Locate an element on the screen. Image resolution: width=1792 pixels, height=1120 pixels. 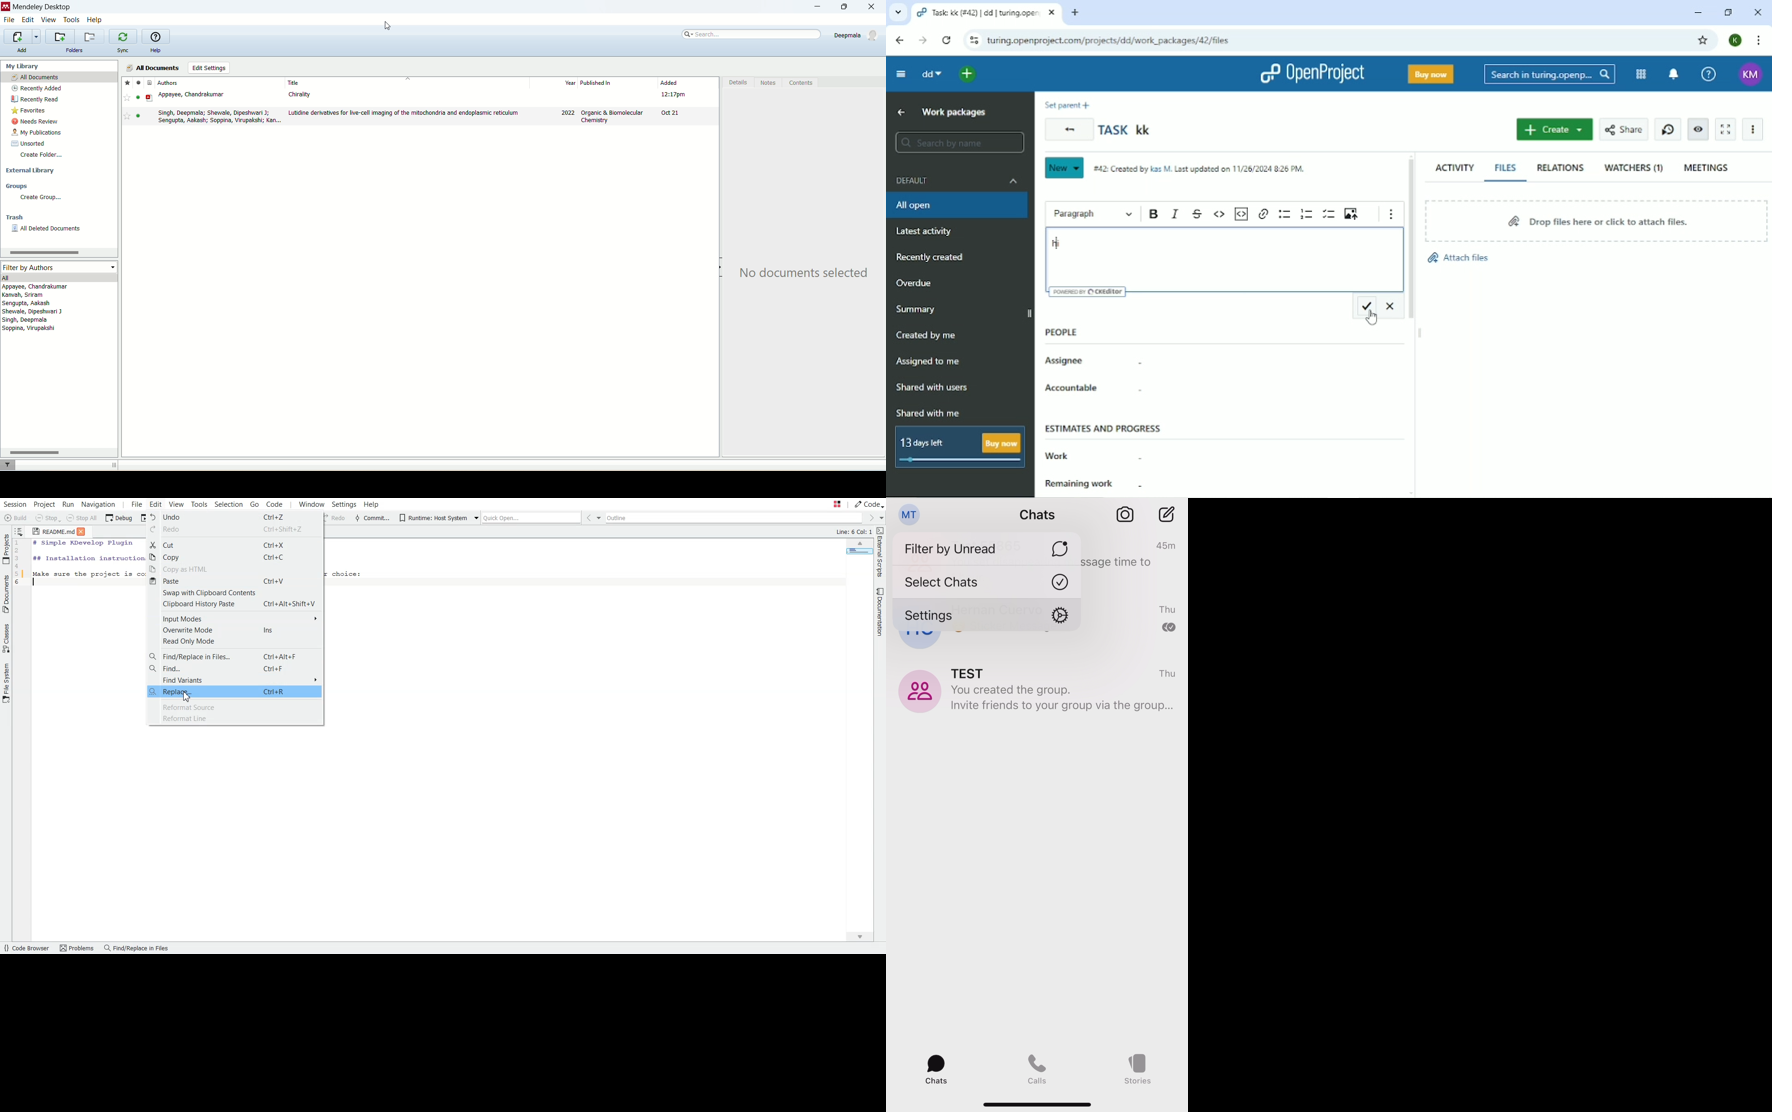
search is located at coordinates (752, 35).